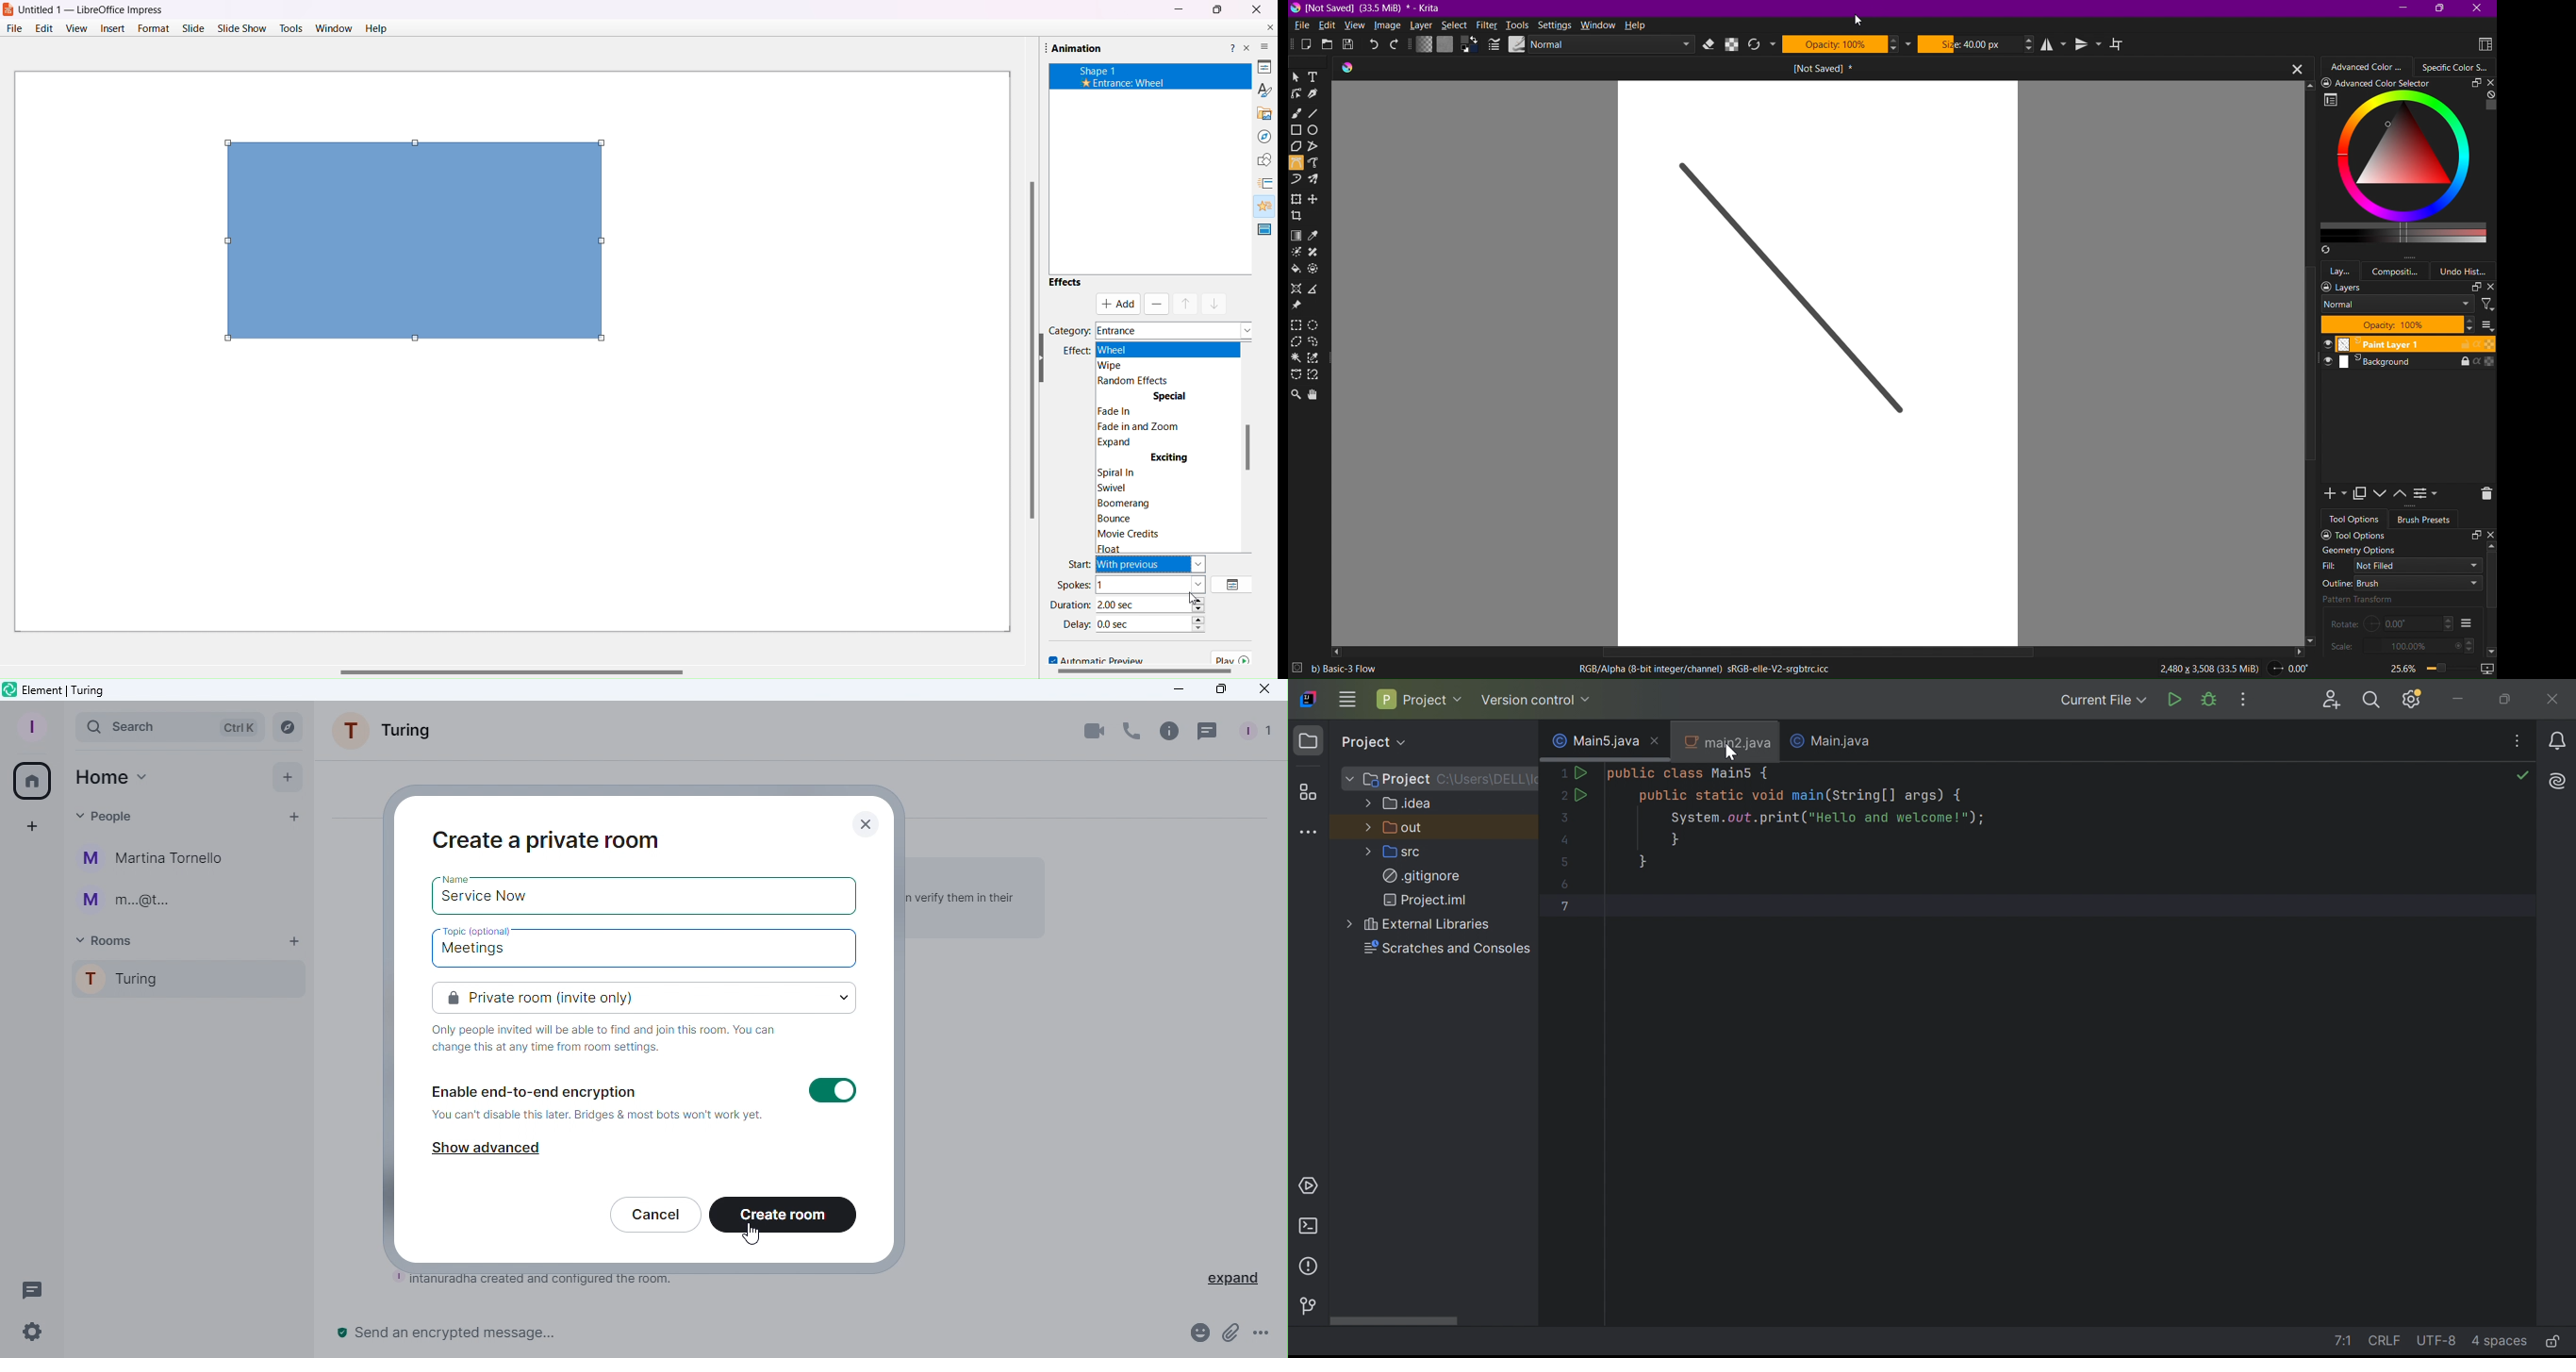  What do you see at coordinates (1215, 302) in the screenshot?
I see `move down` at bounding box center [1215, 302].